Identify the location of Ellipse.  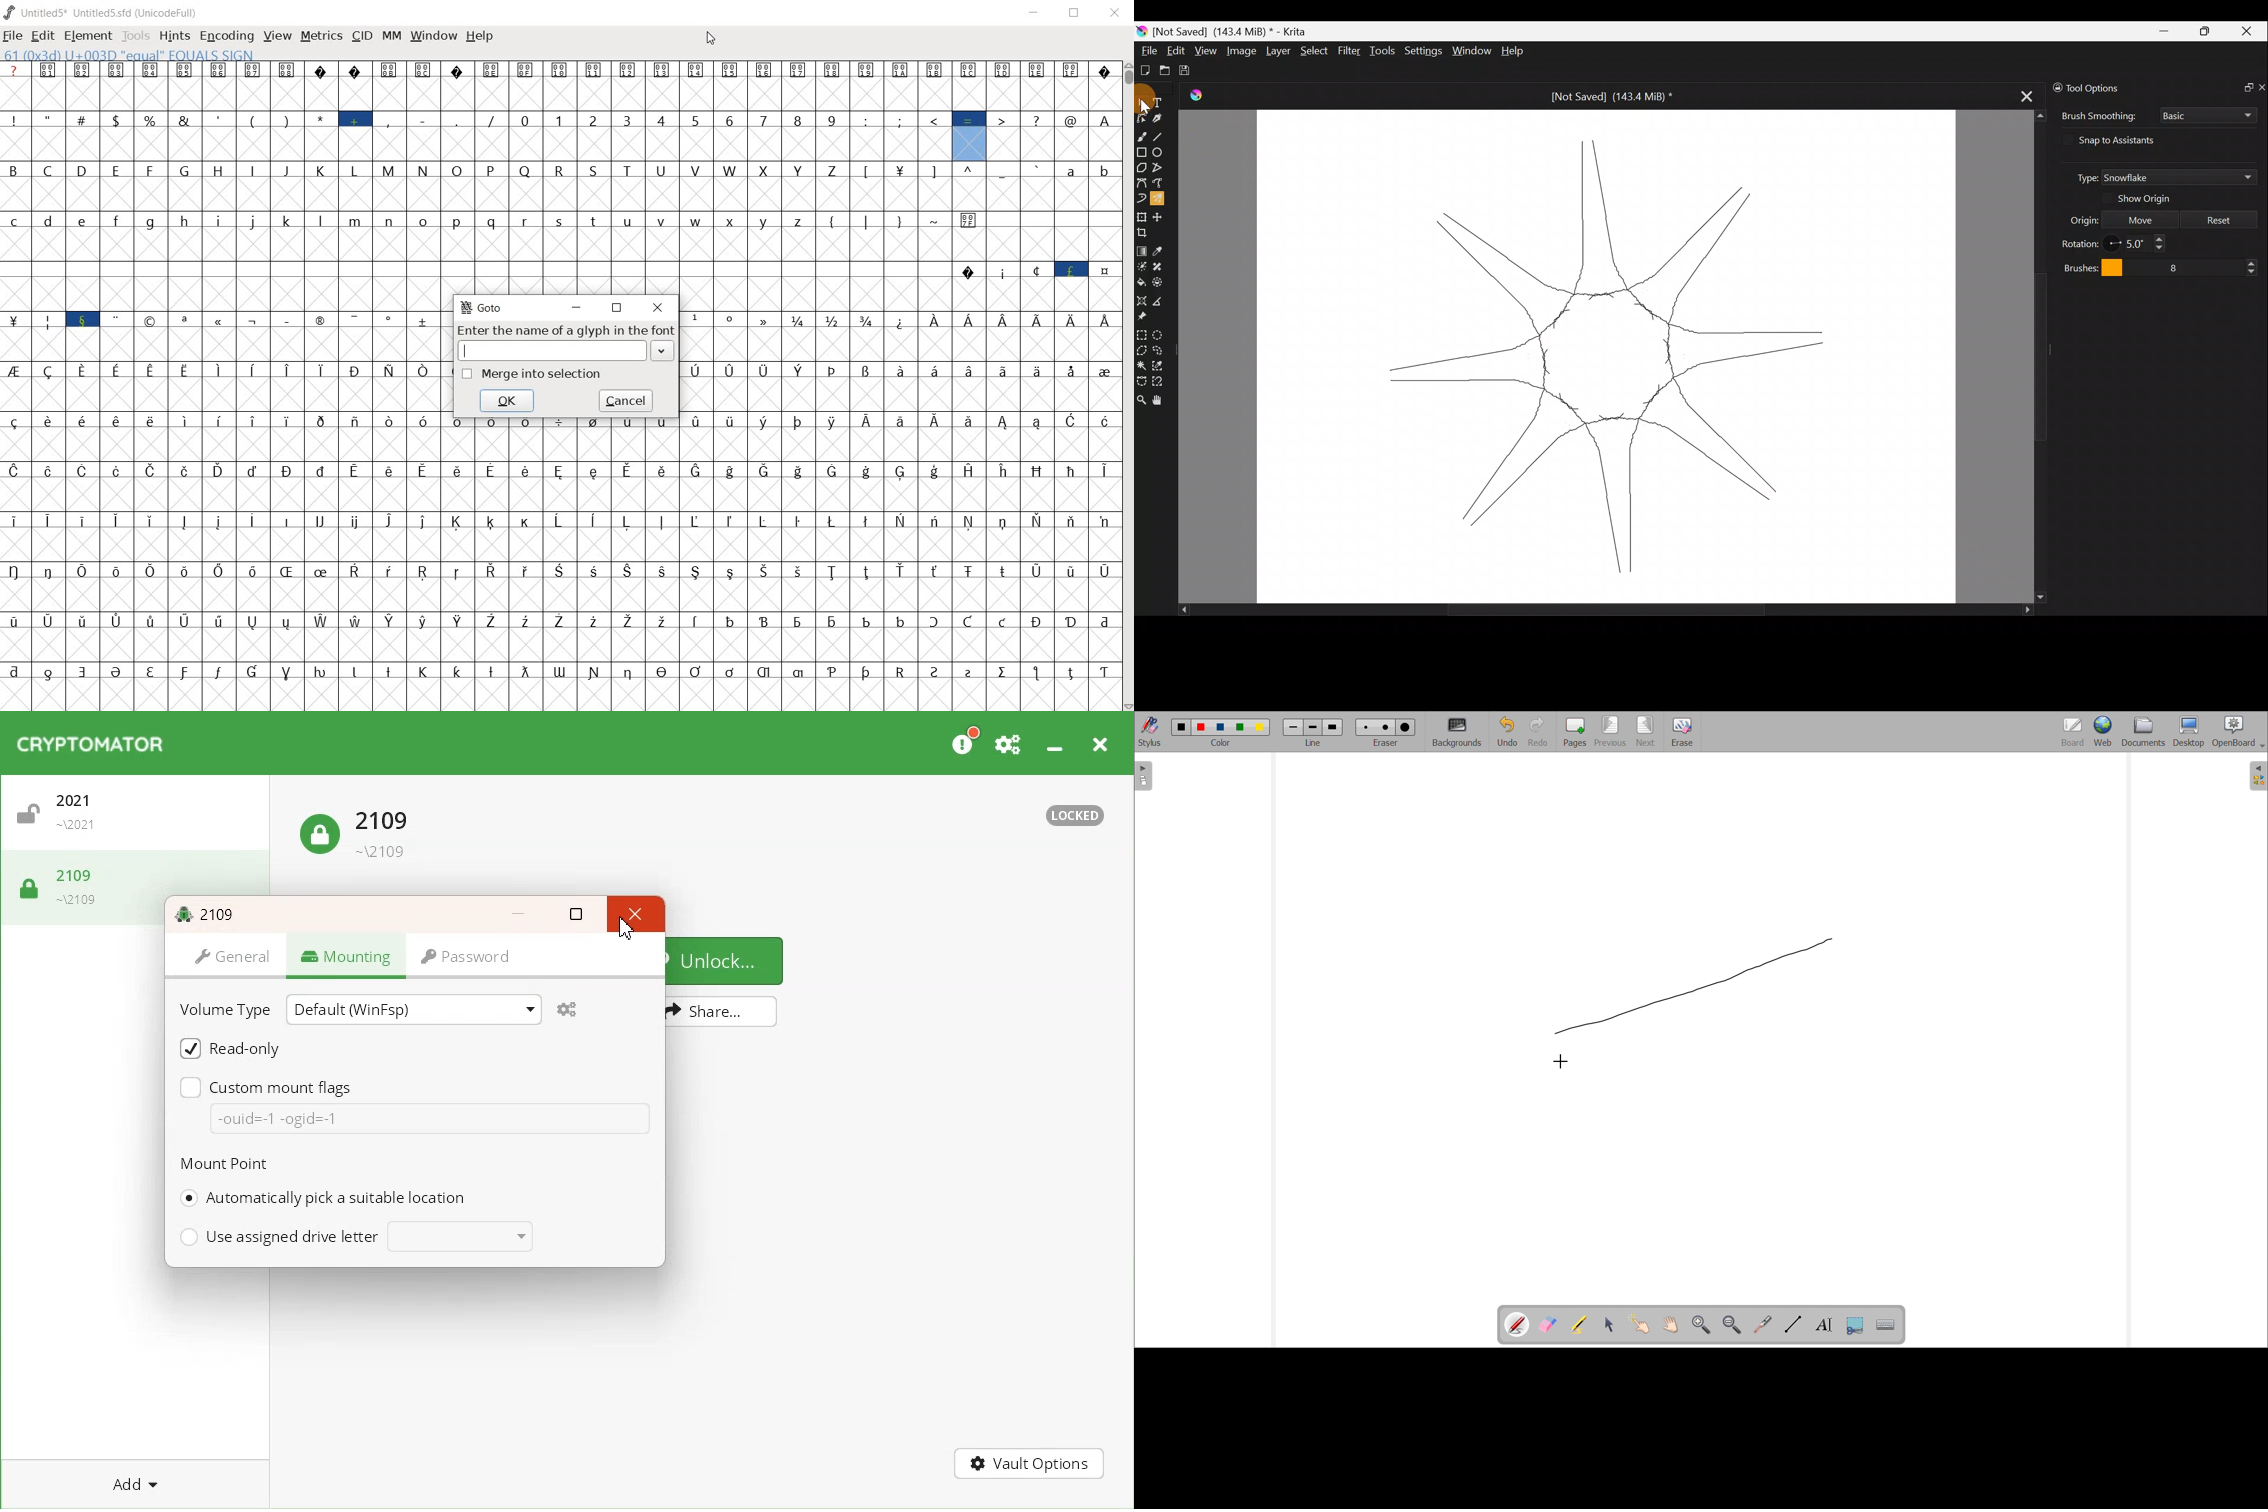
(1158, 152).